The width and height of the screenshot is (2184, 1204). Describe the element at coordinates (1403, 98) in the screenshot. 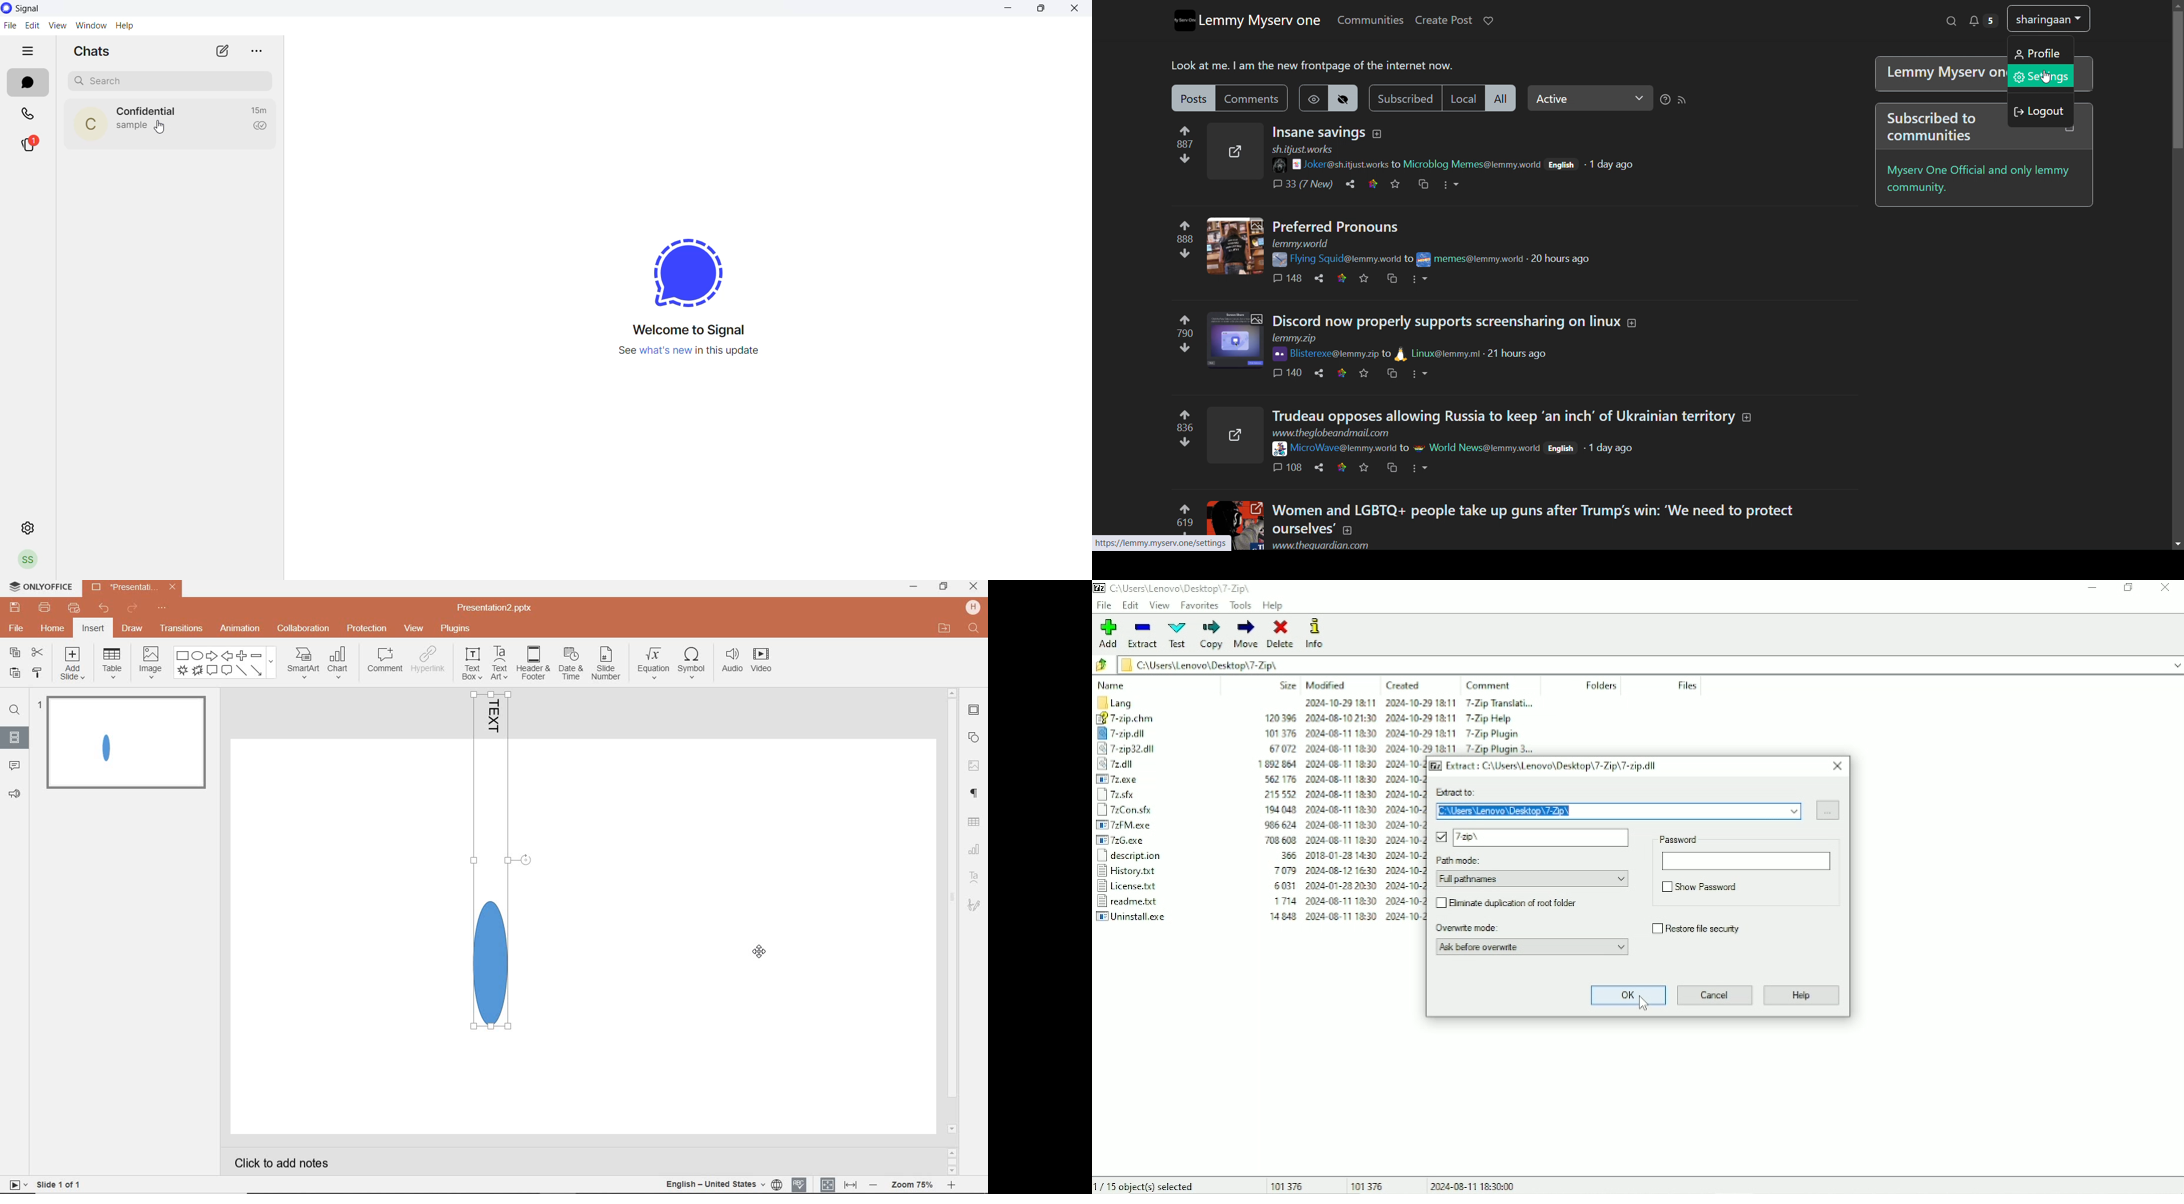

I see `subscribed` at that location.